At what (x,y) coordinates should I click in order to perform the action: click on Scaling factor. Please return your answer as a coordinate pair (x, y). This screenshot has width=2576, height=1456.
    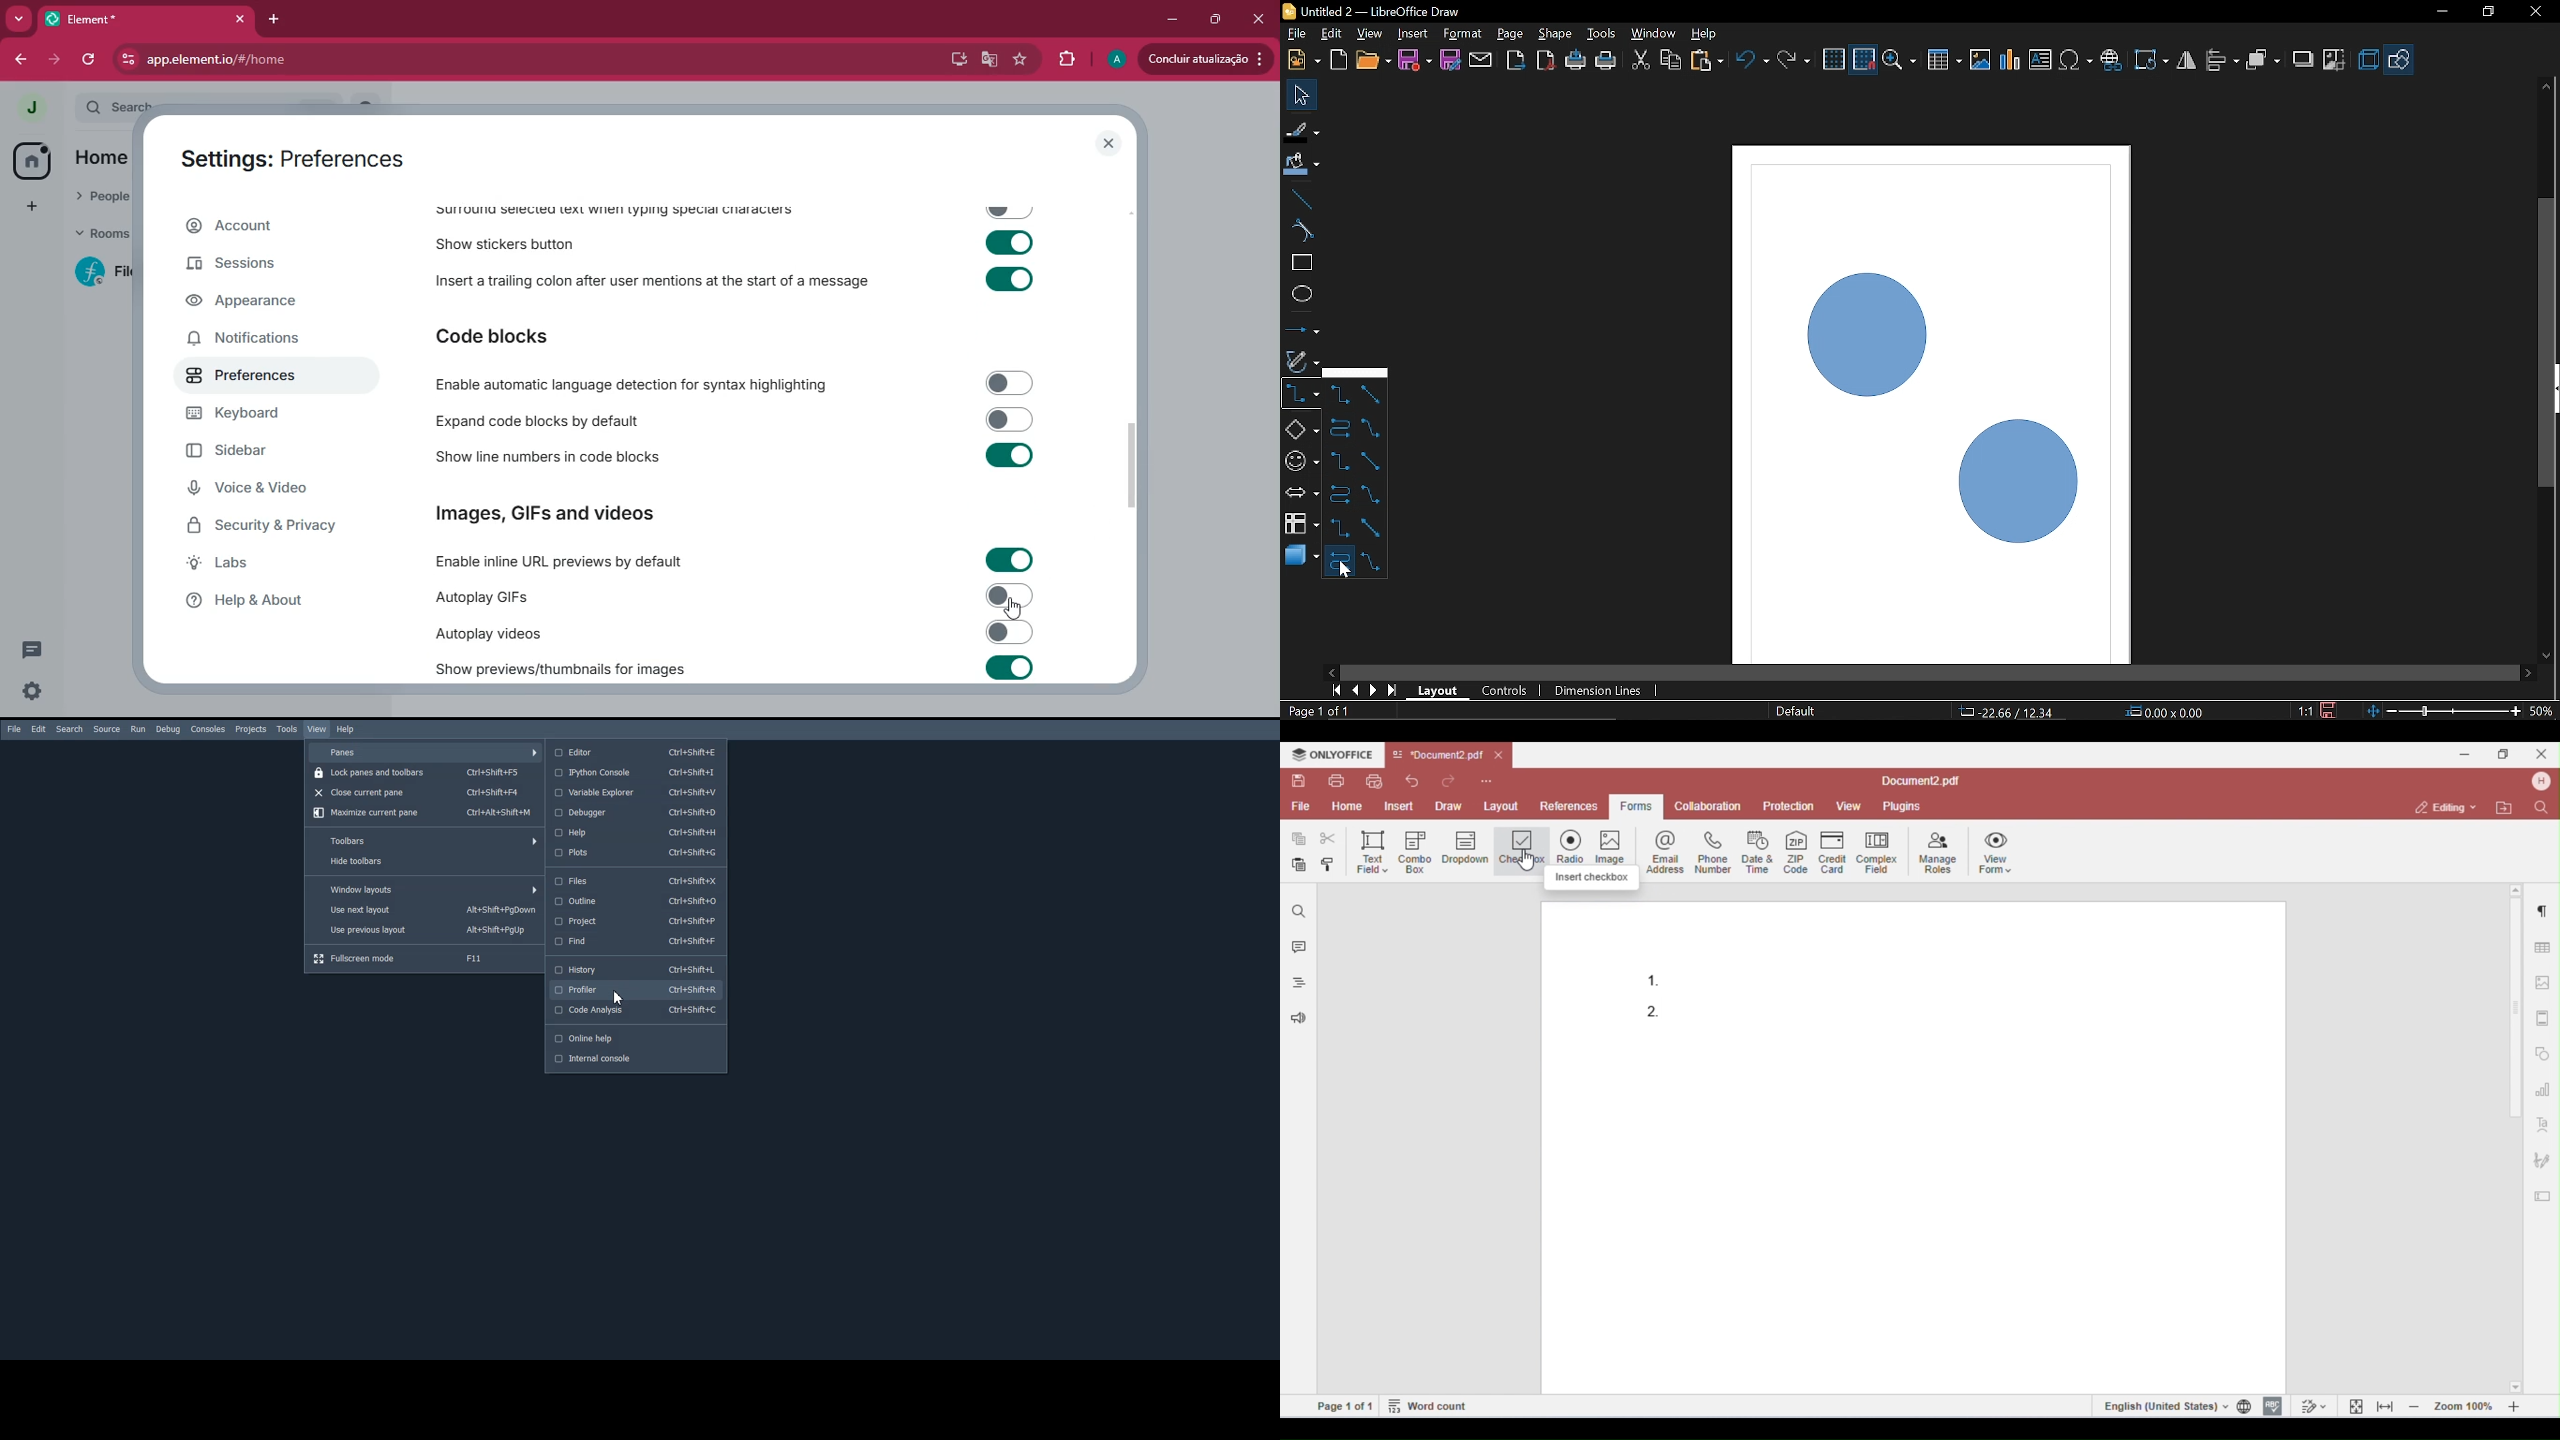
    Looking at the image, I should click on (2306, 710).